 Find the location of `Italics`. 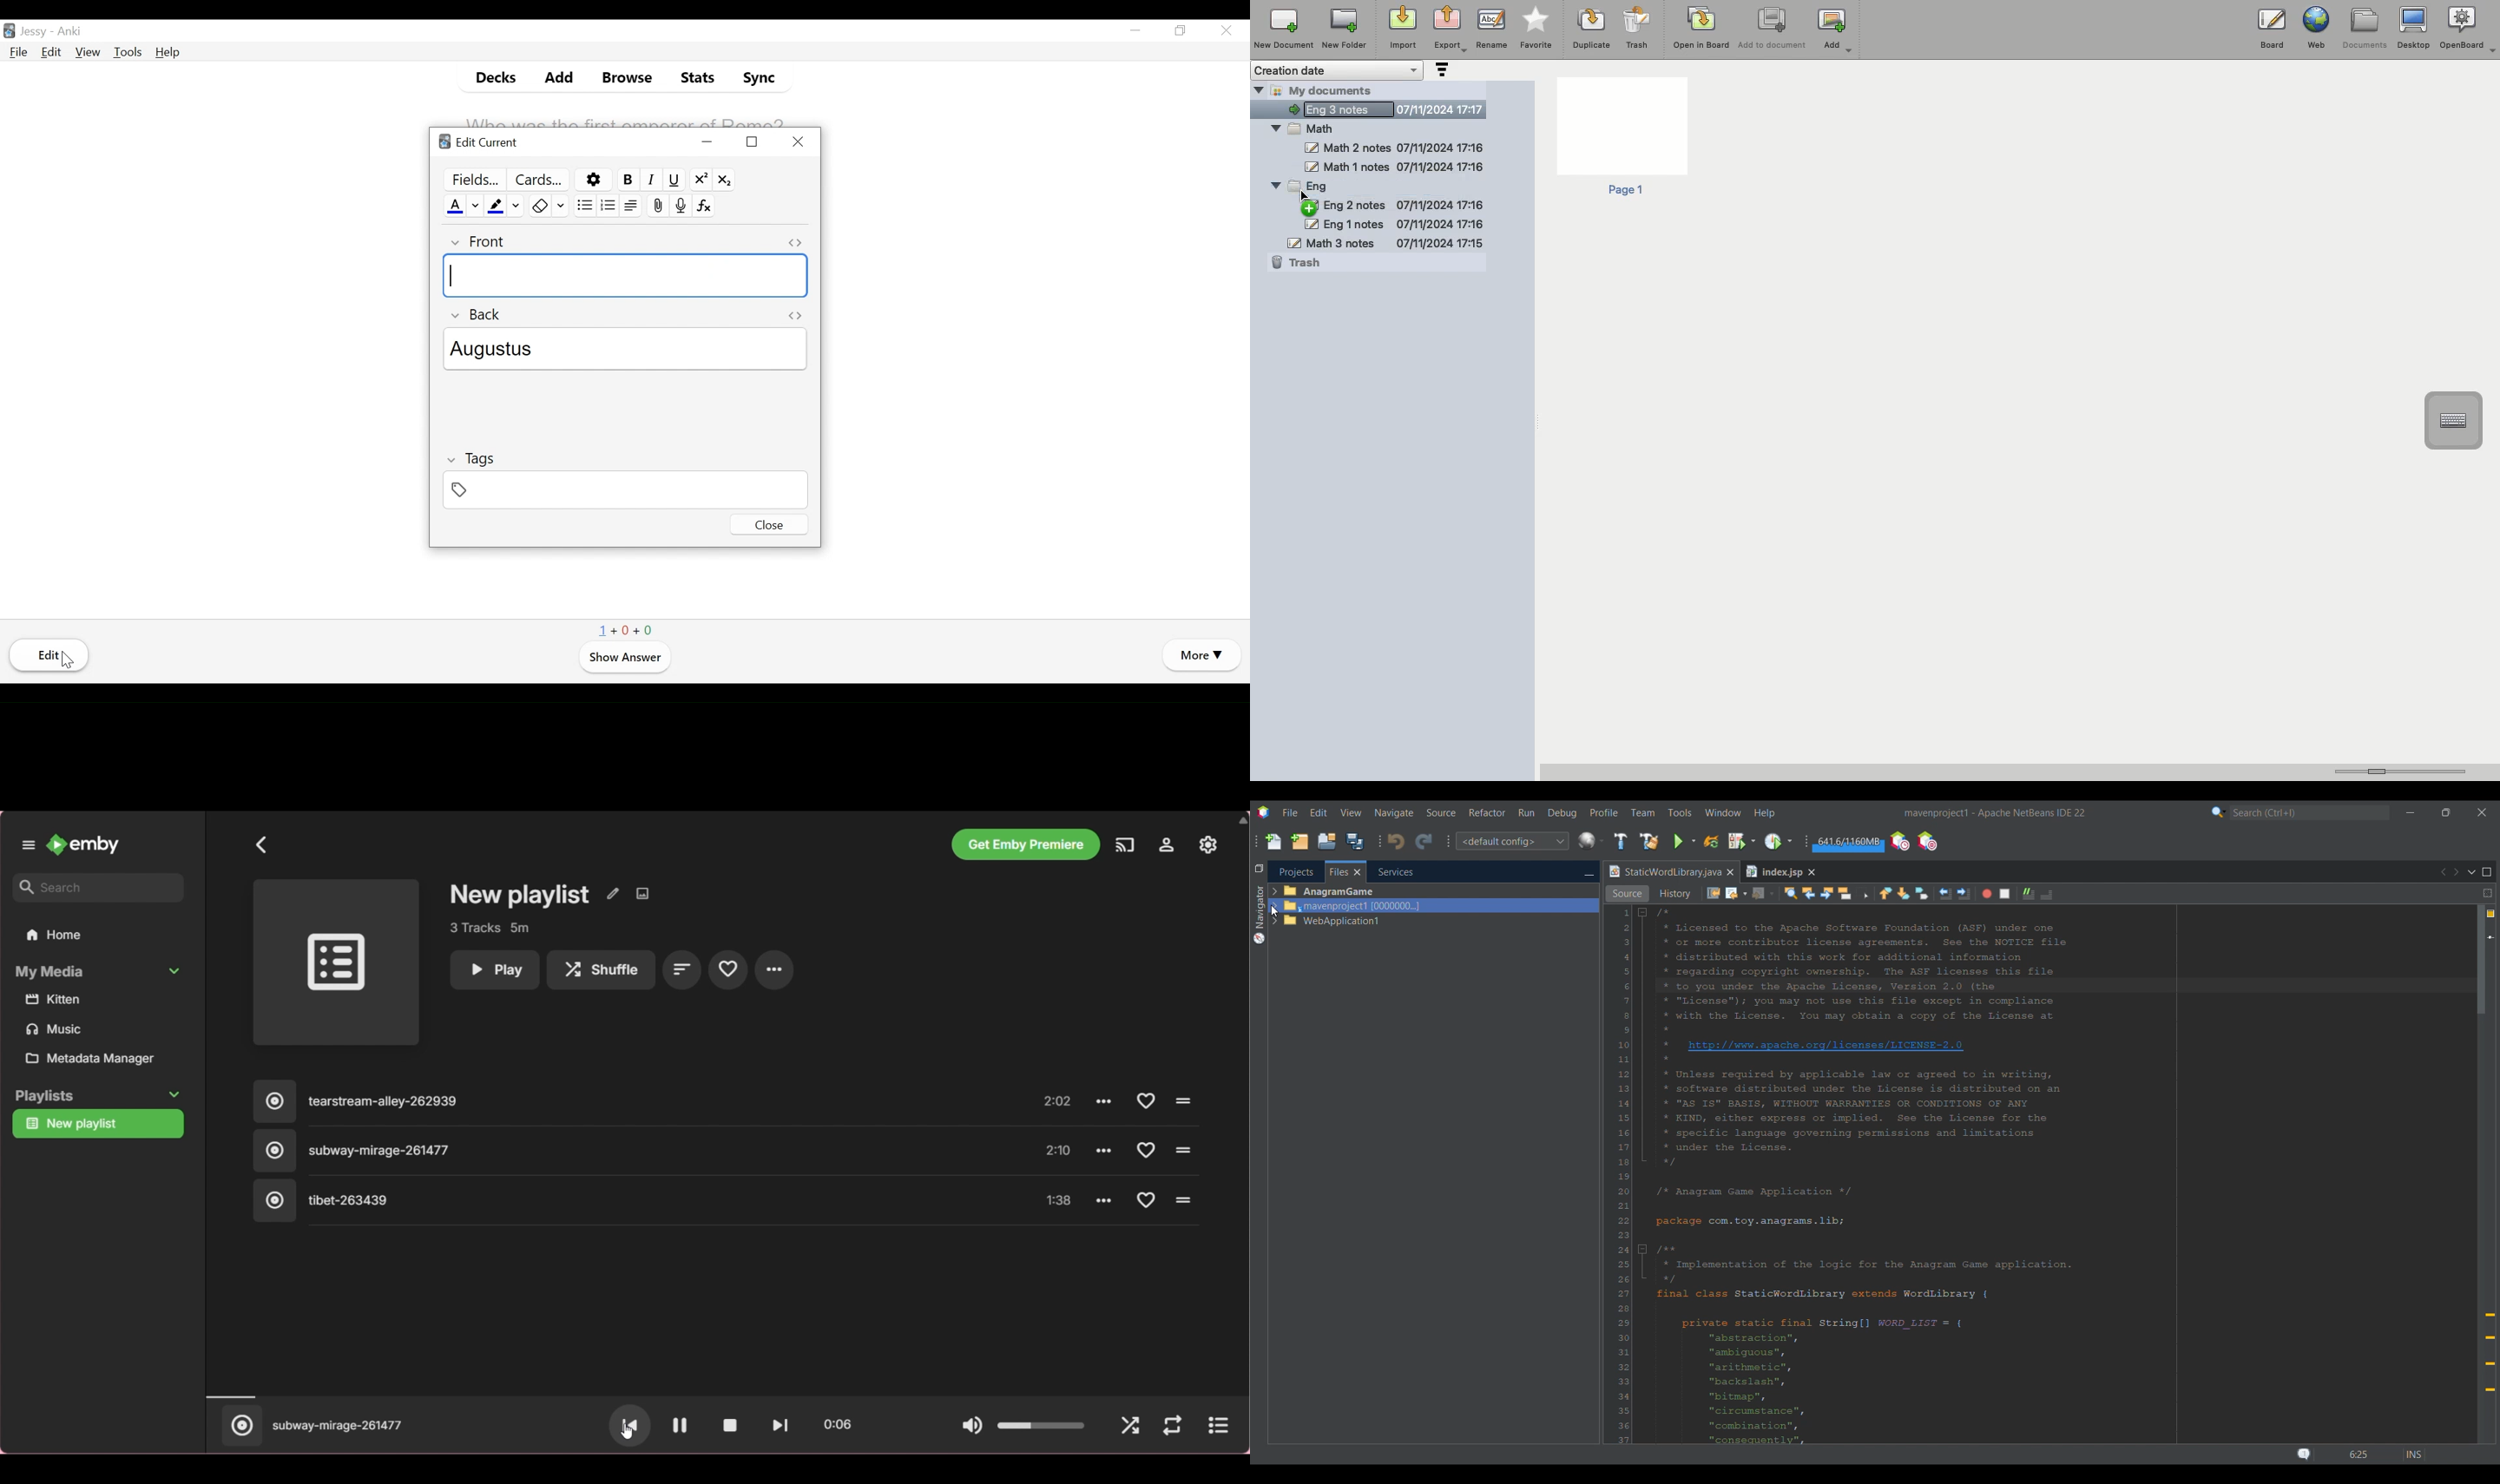

Italics is located at coordinates (651, 180).